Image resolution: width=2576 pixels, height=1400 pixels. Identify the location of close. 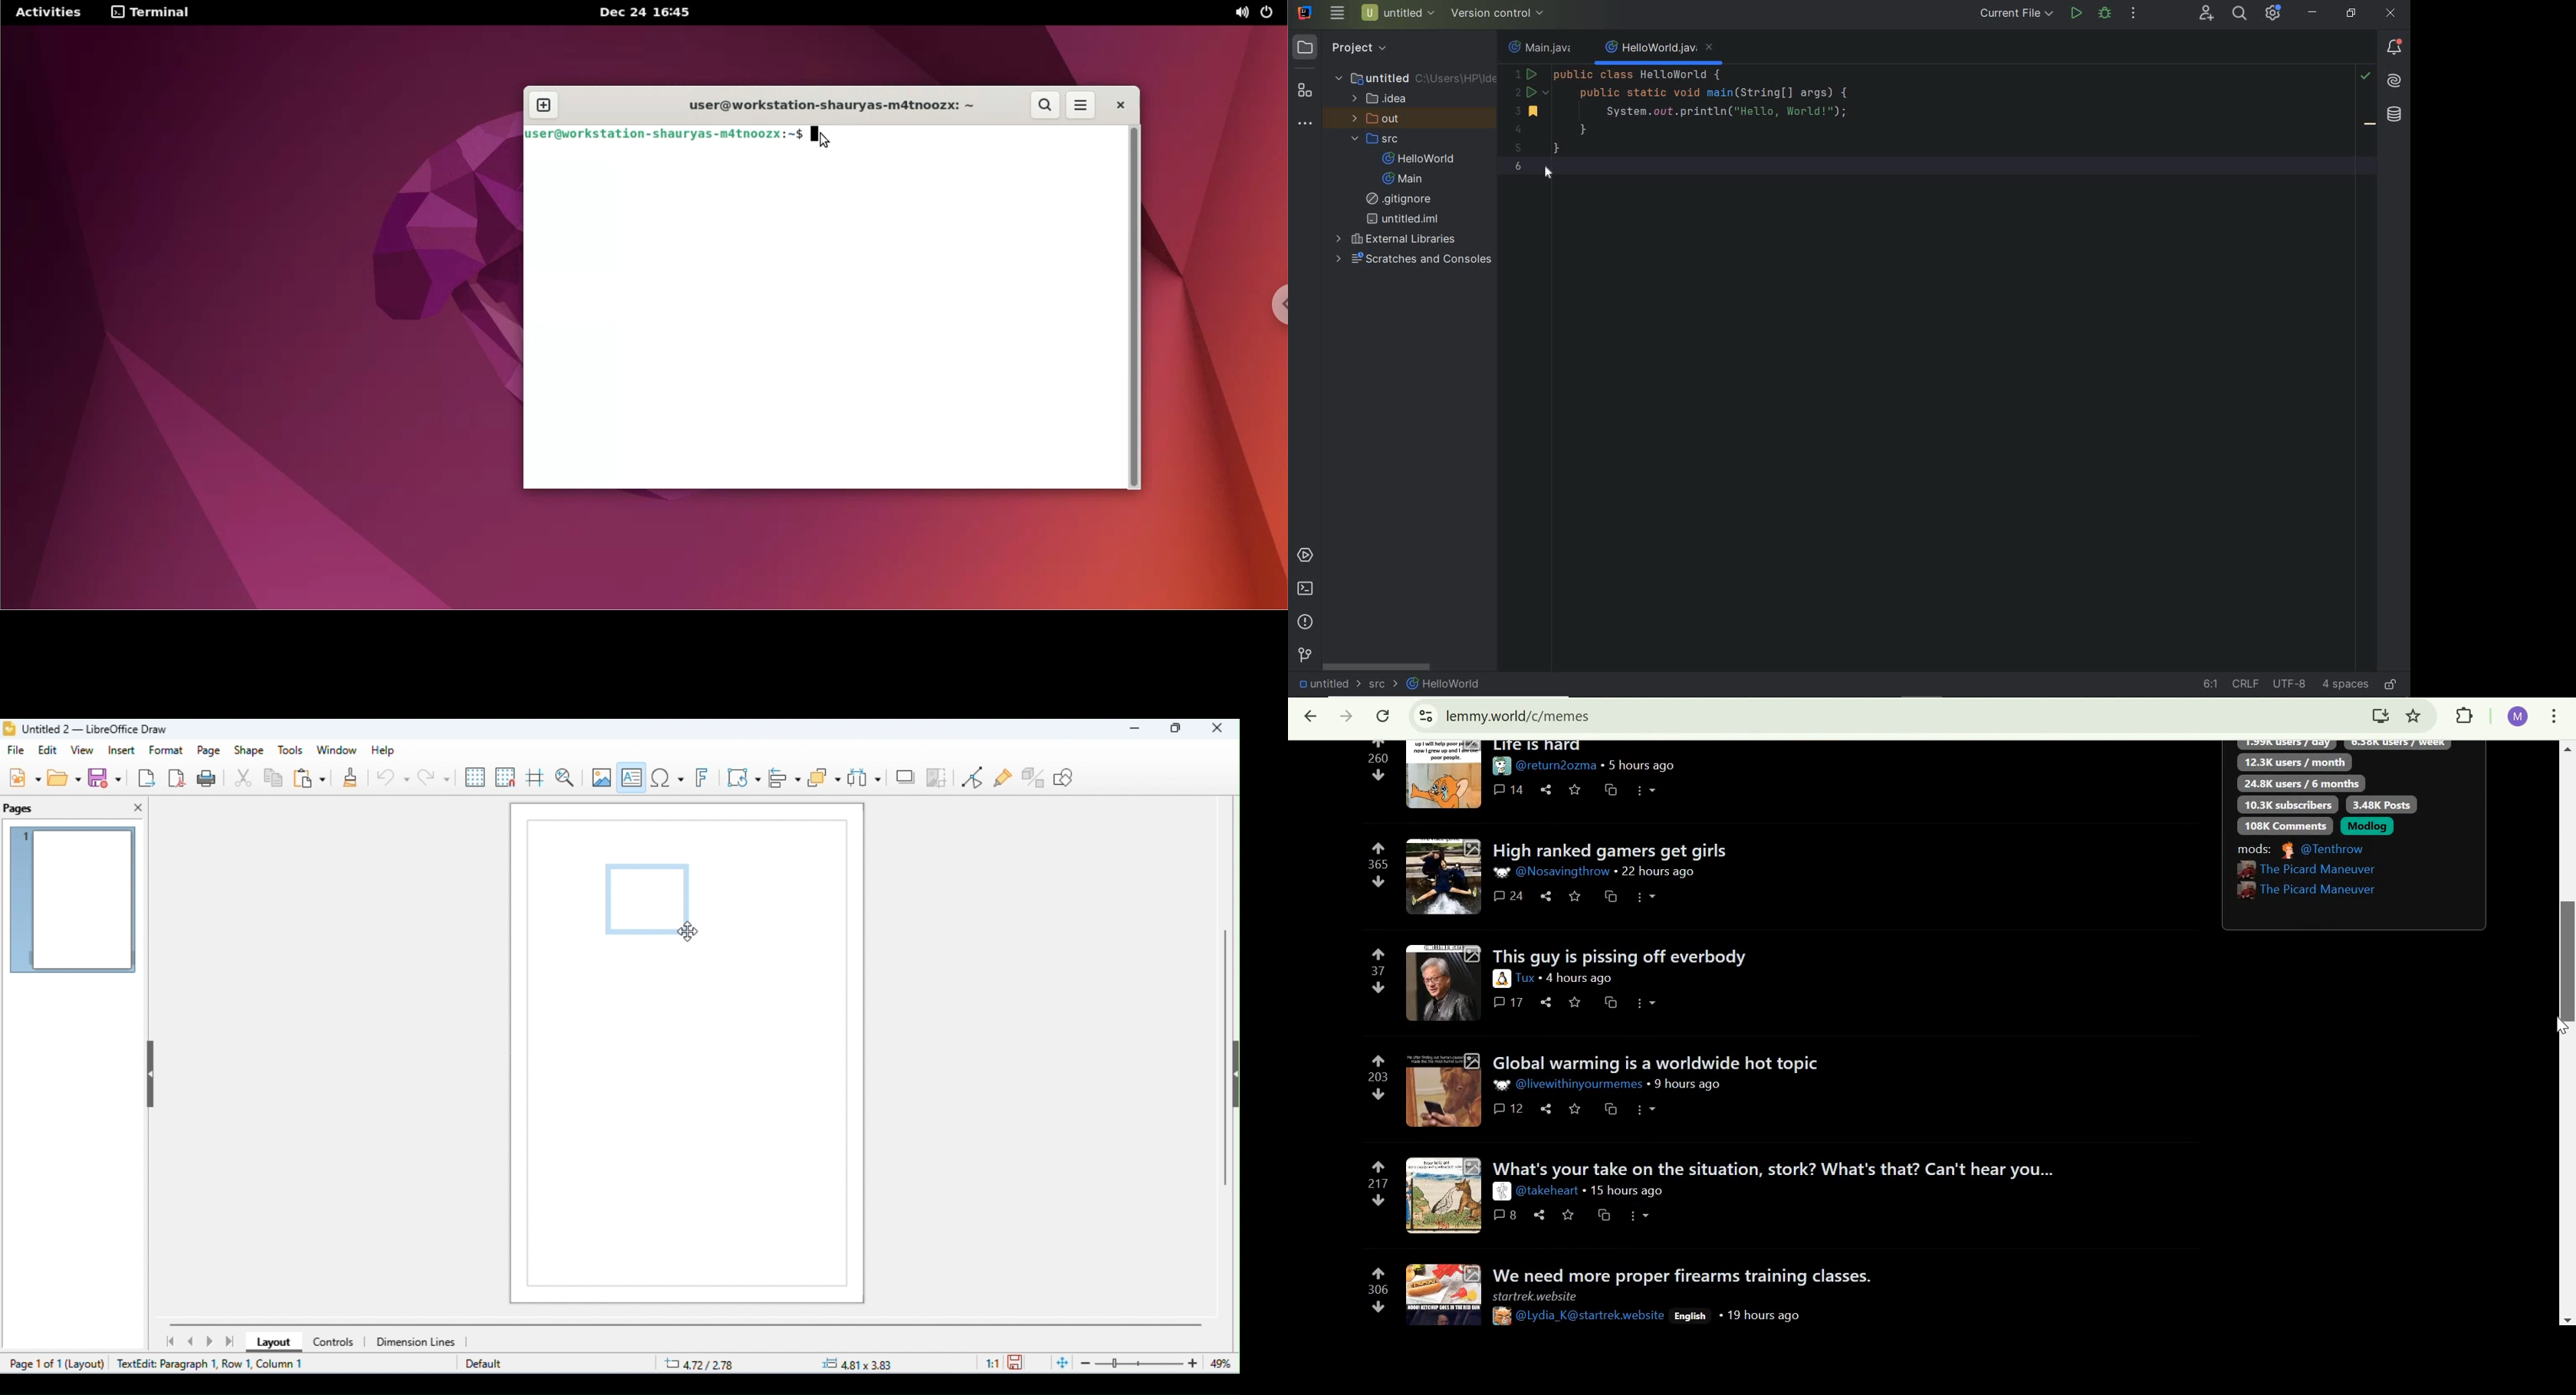
(1218, 729).